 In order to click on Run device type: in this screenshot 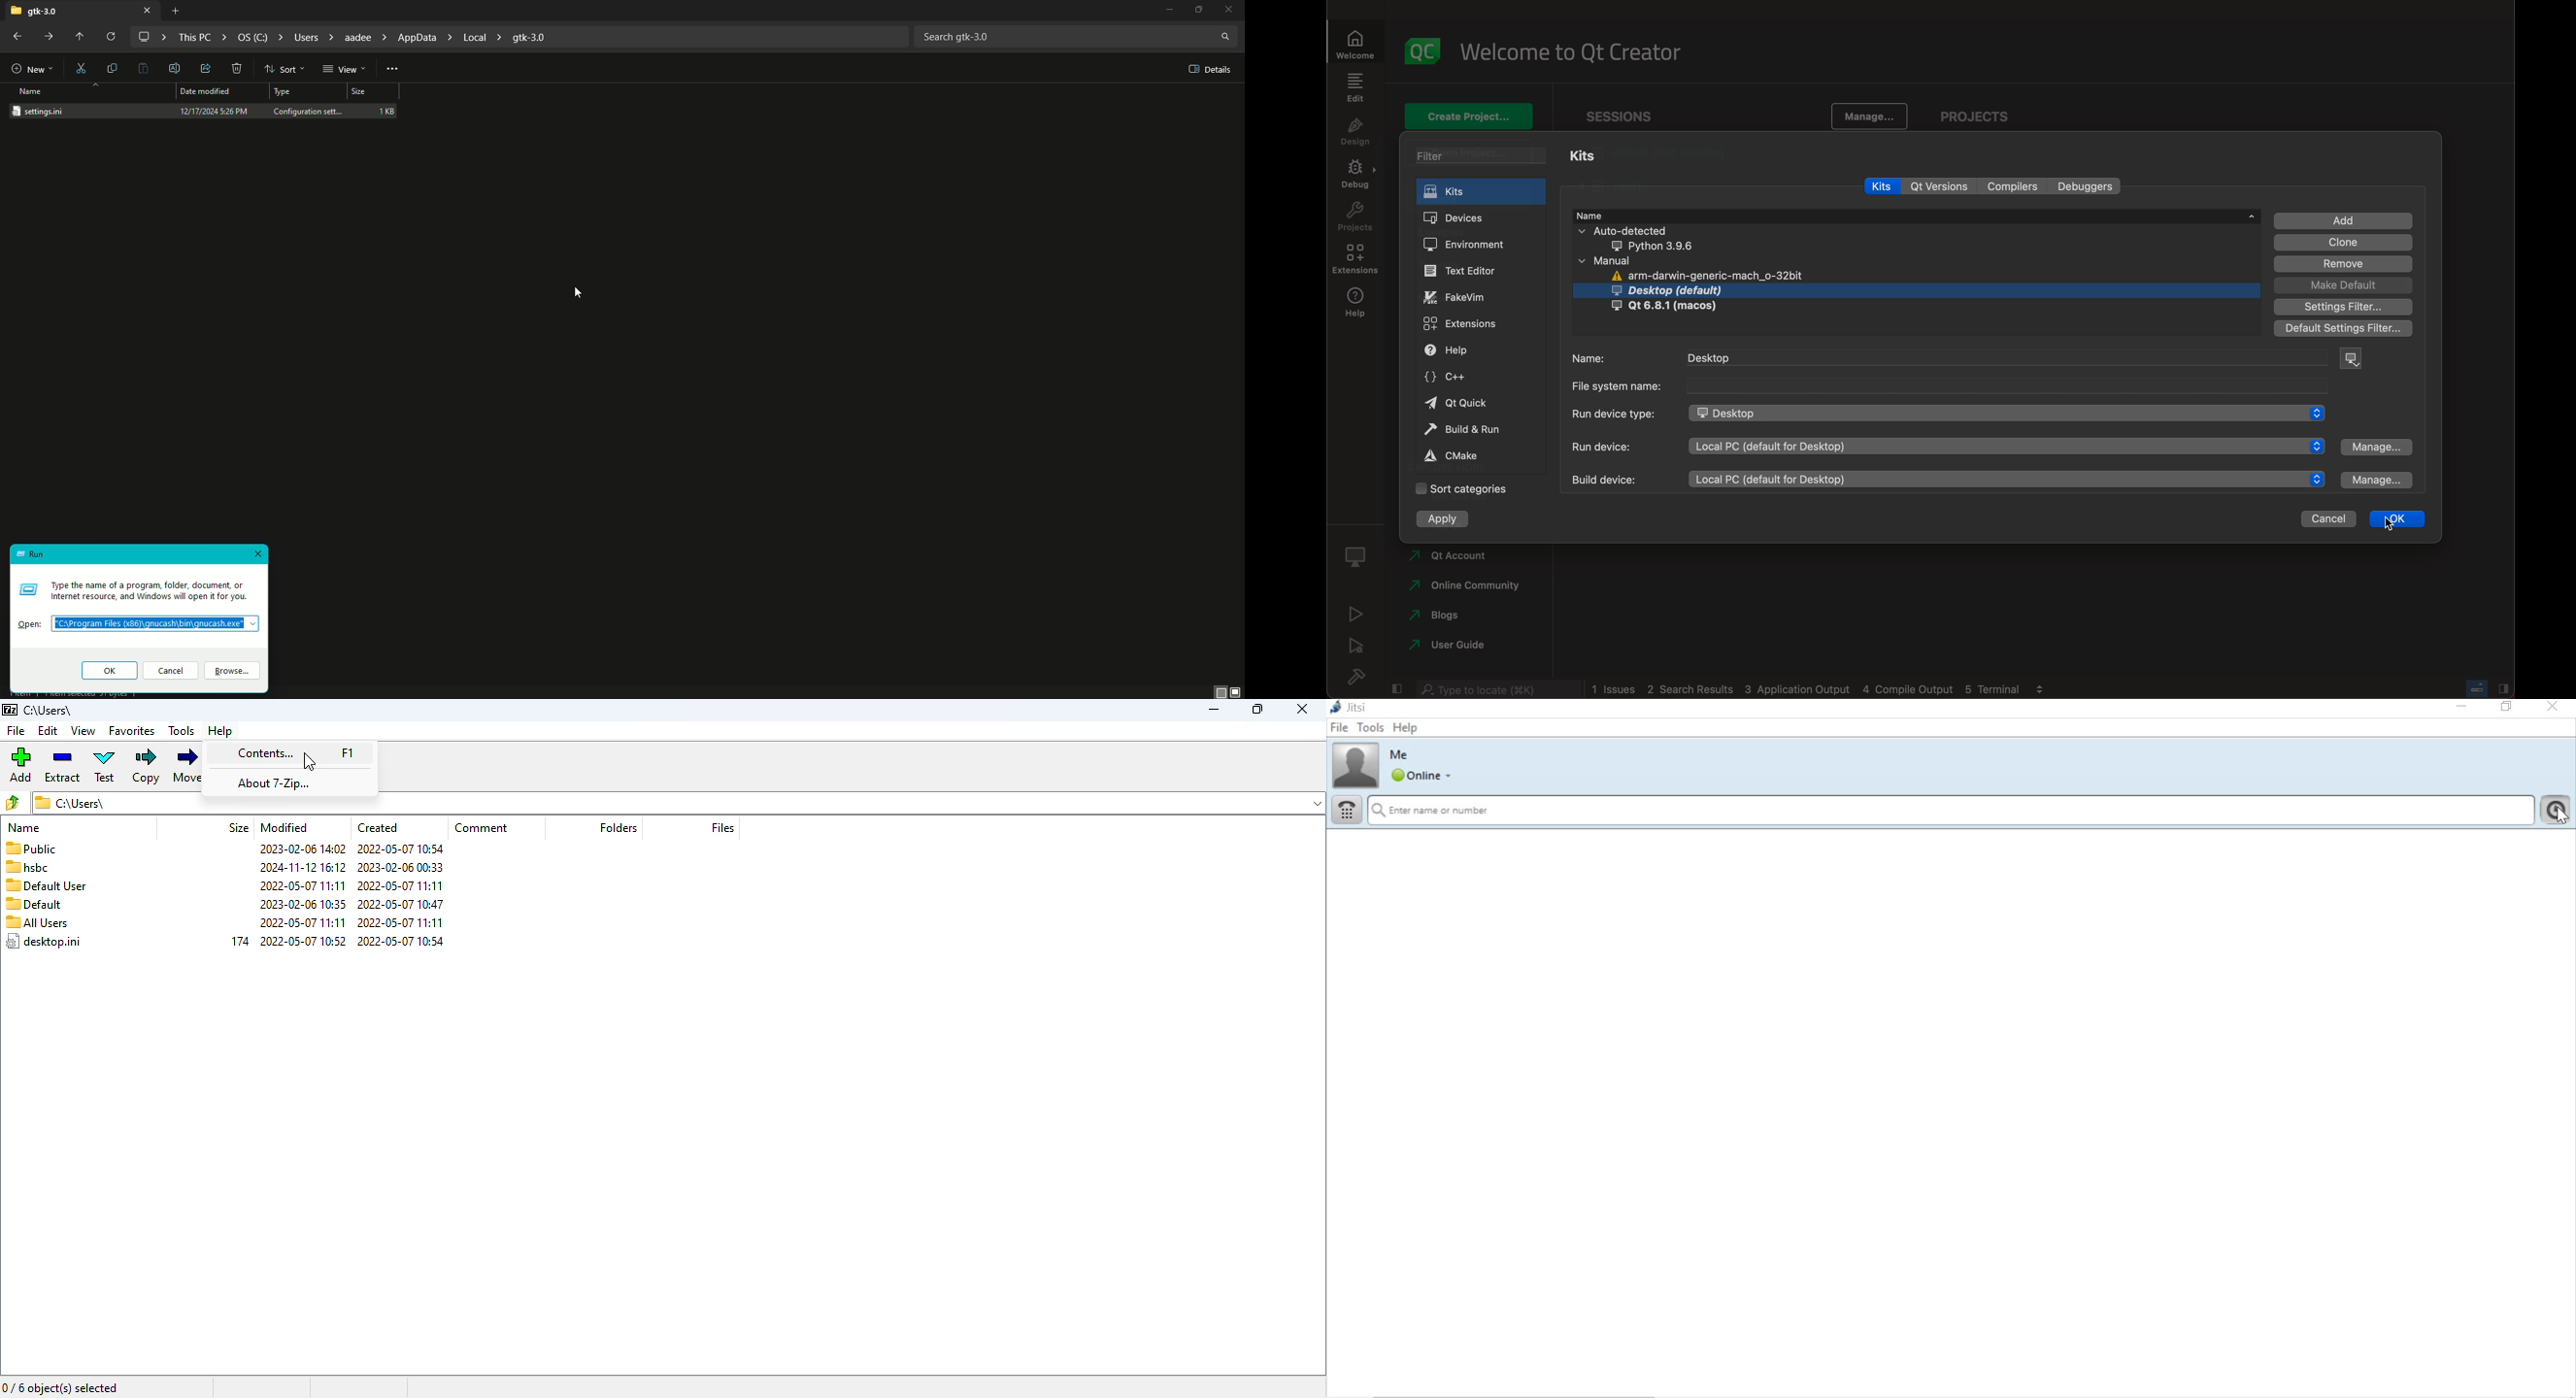, I will do `click(1618, 414)`.